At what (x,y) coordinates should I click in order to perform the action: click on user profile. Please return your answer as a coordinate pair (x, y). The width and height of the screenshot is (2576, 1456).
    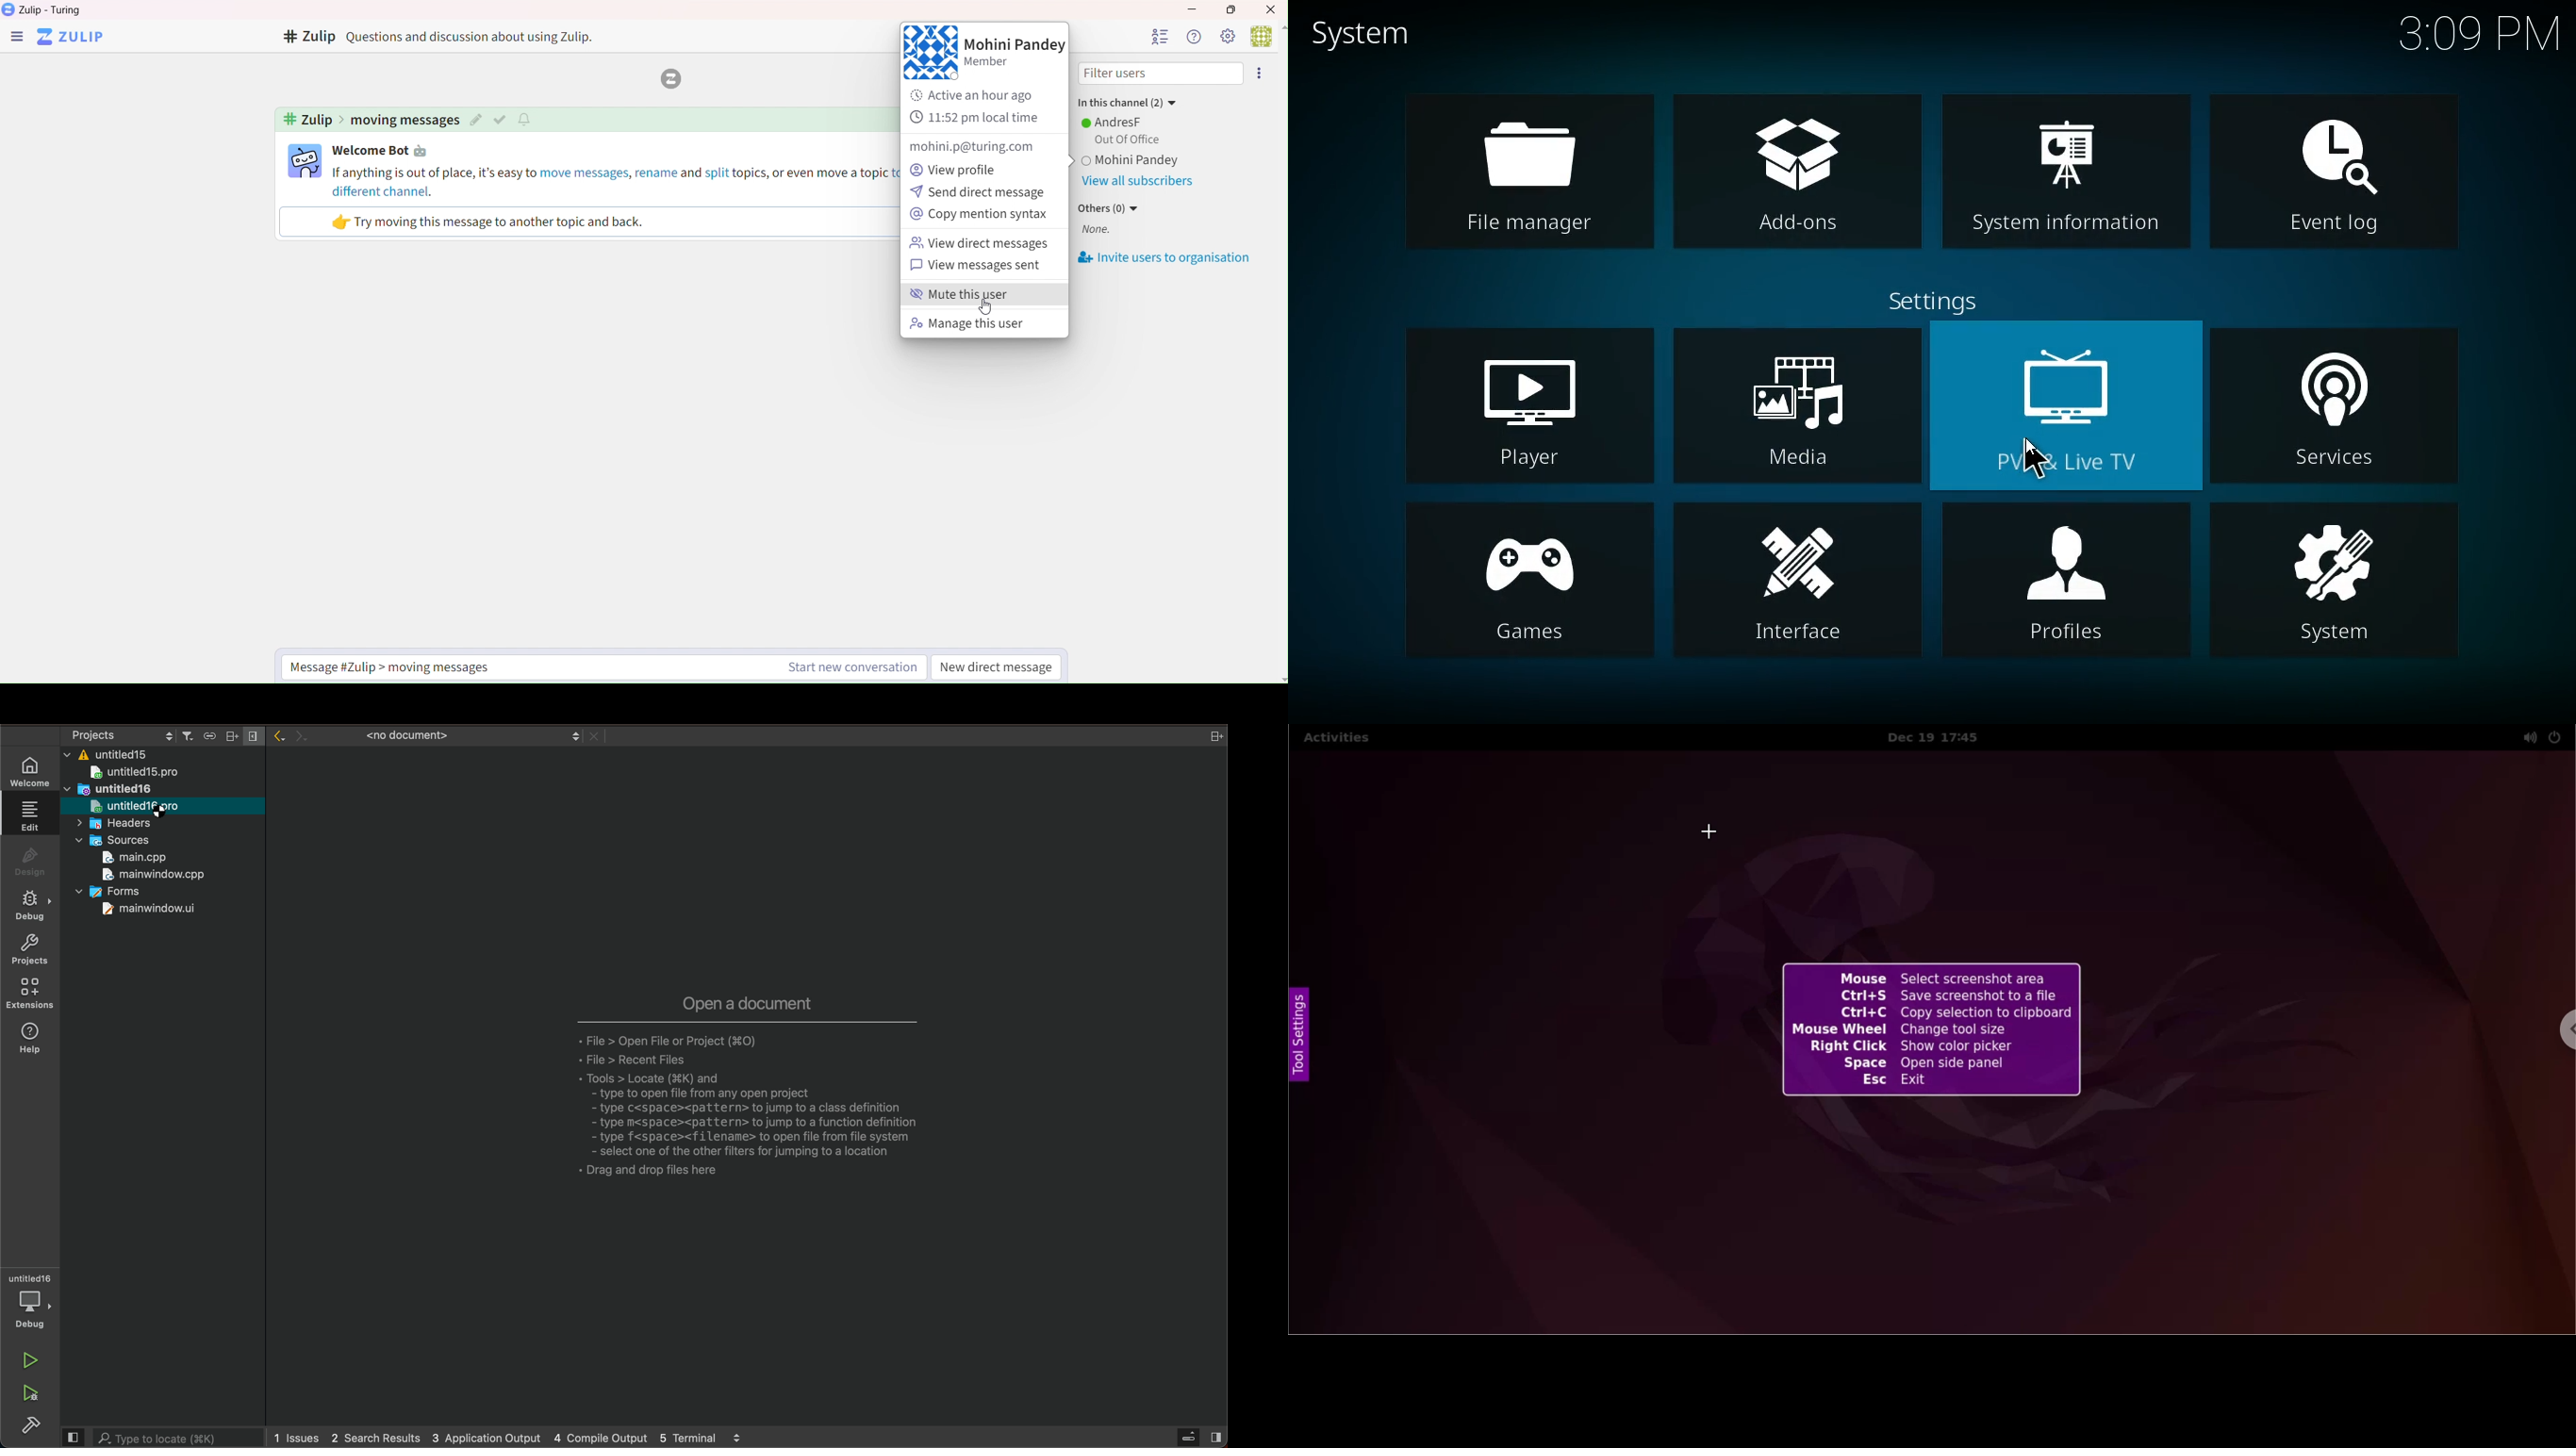
    Looking at the image, I should click on (306, 161).